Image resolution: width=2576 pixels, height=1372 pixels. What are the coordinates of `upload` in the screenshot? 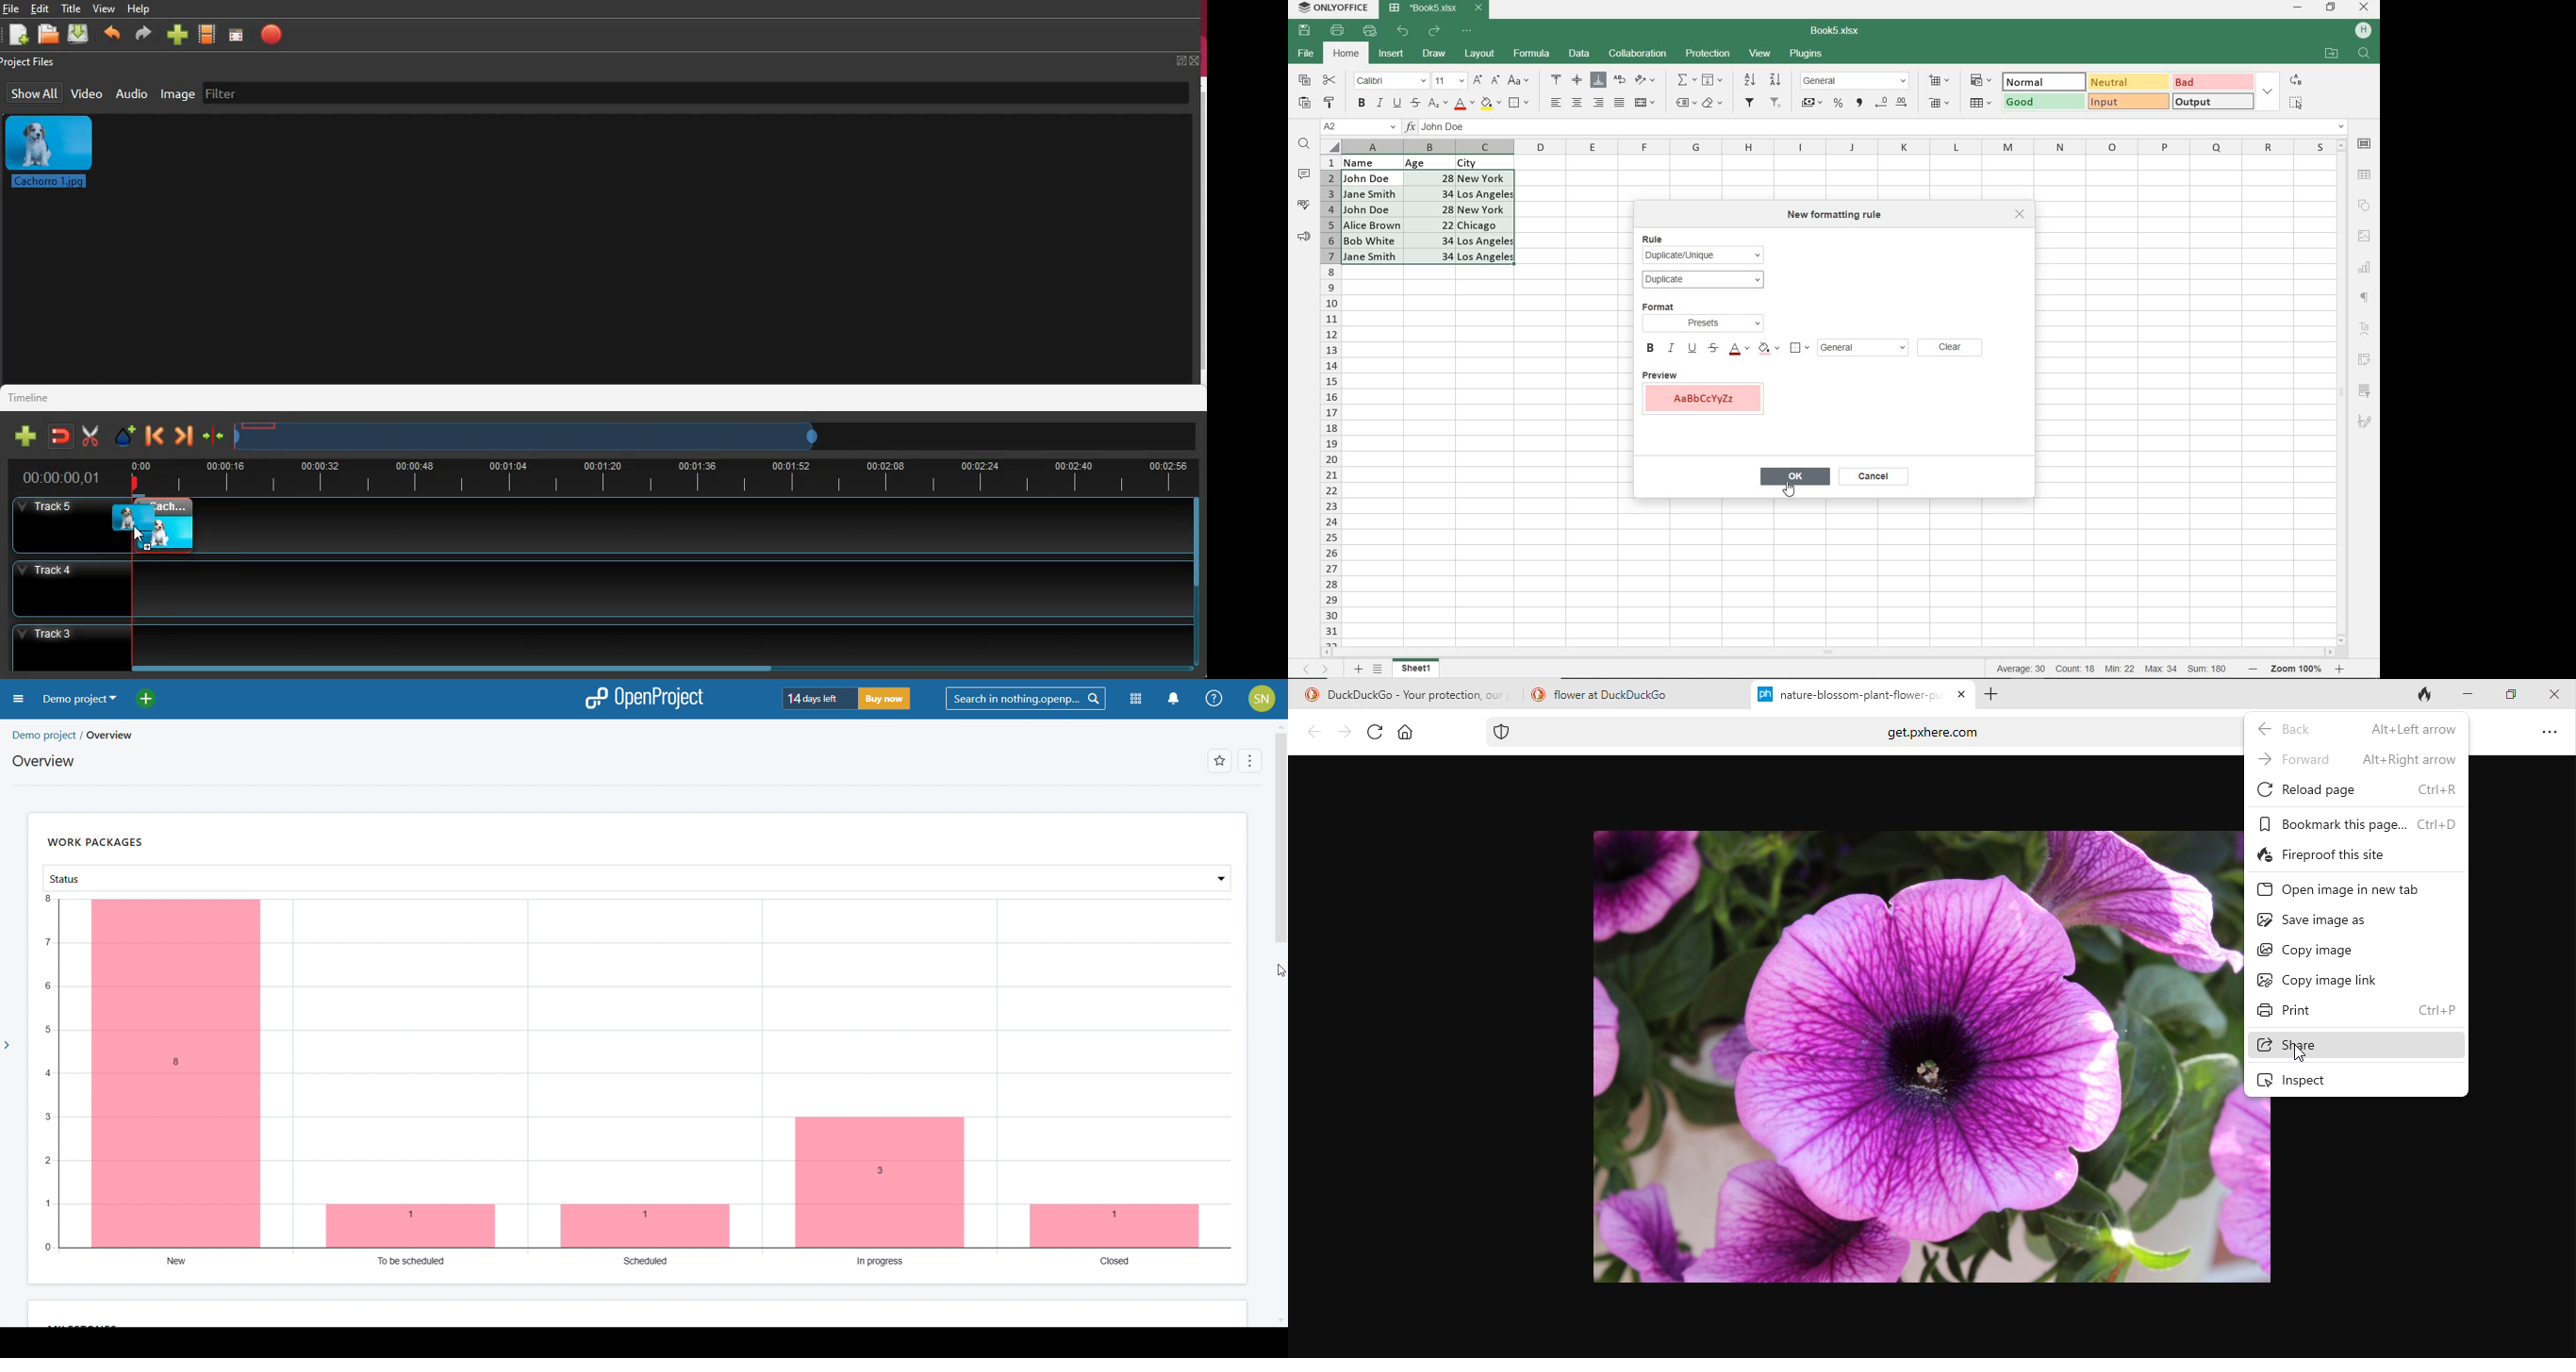 It's located at (80, 34).